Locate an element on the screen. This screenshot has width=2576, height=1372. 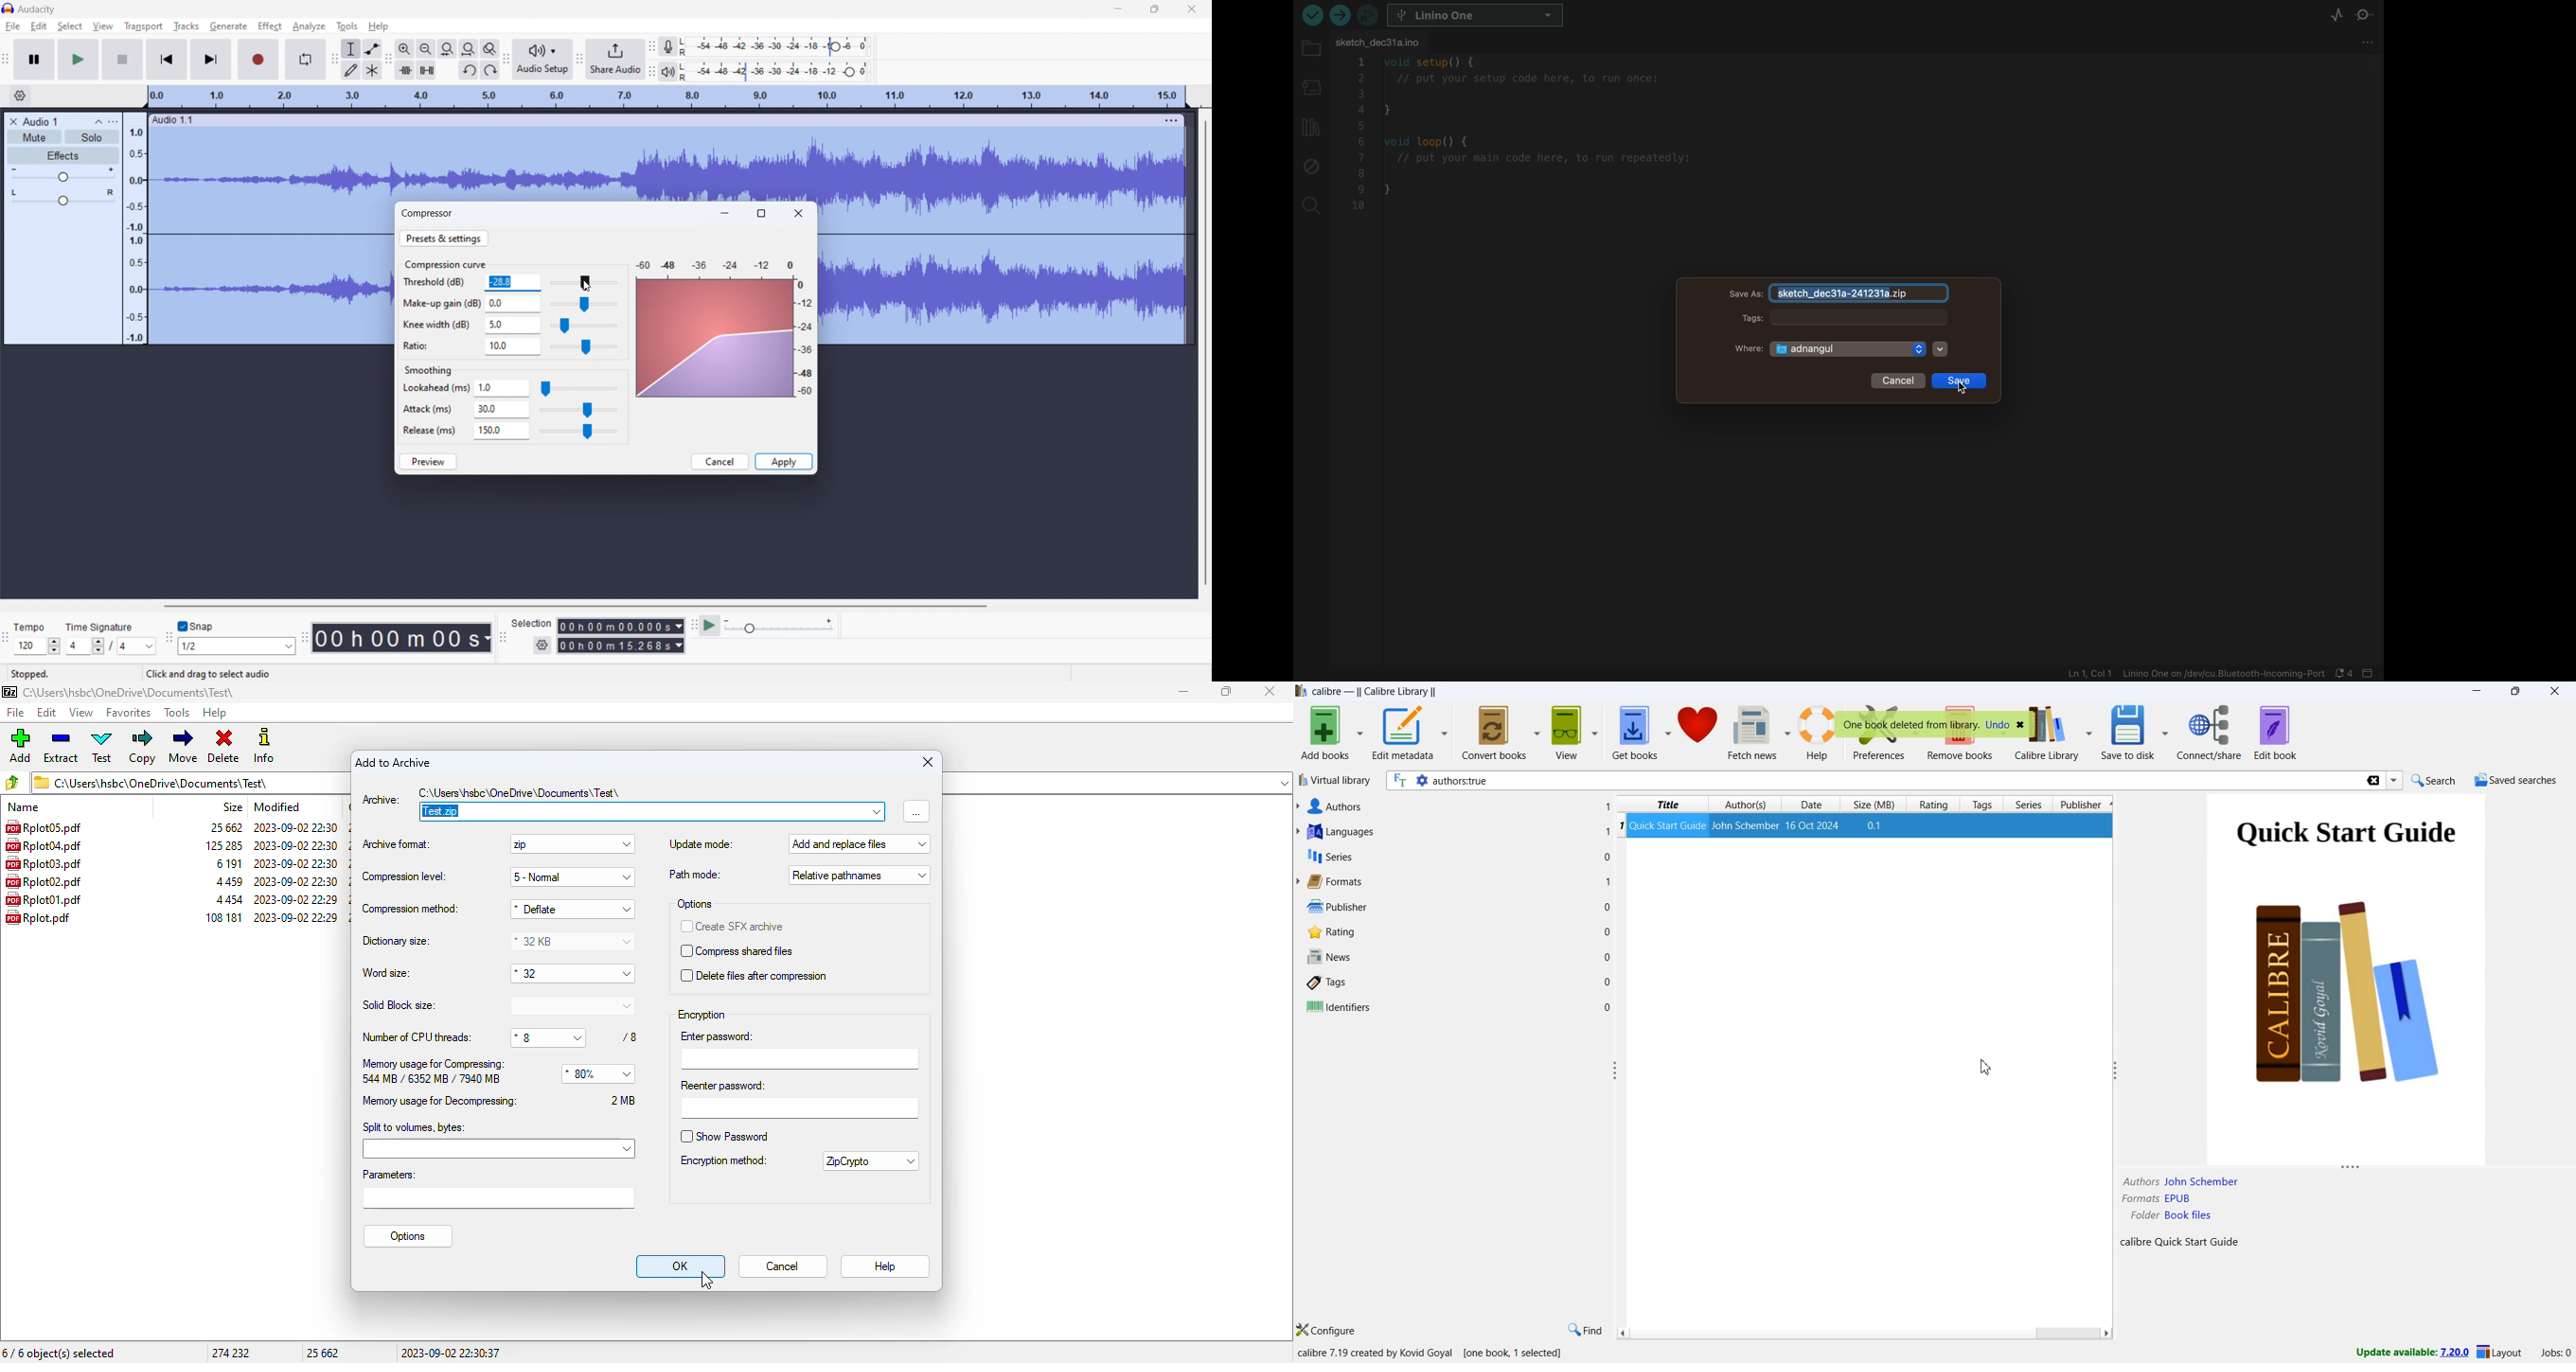
zoom in is located at coordinates (405, 49).